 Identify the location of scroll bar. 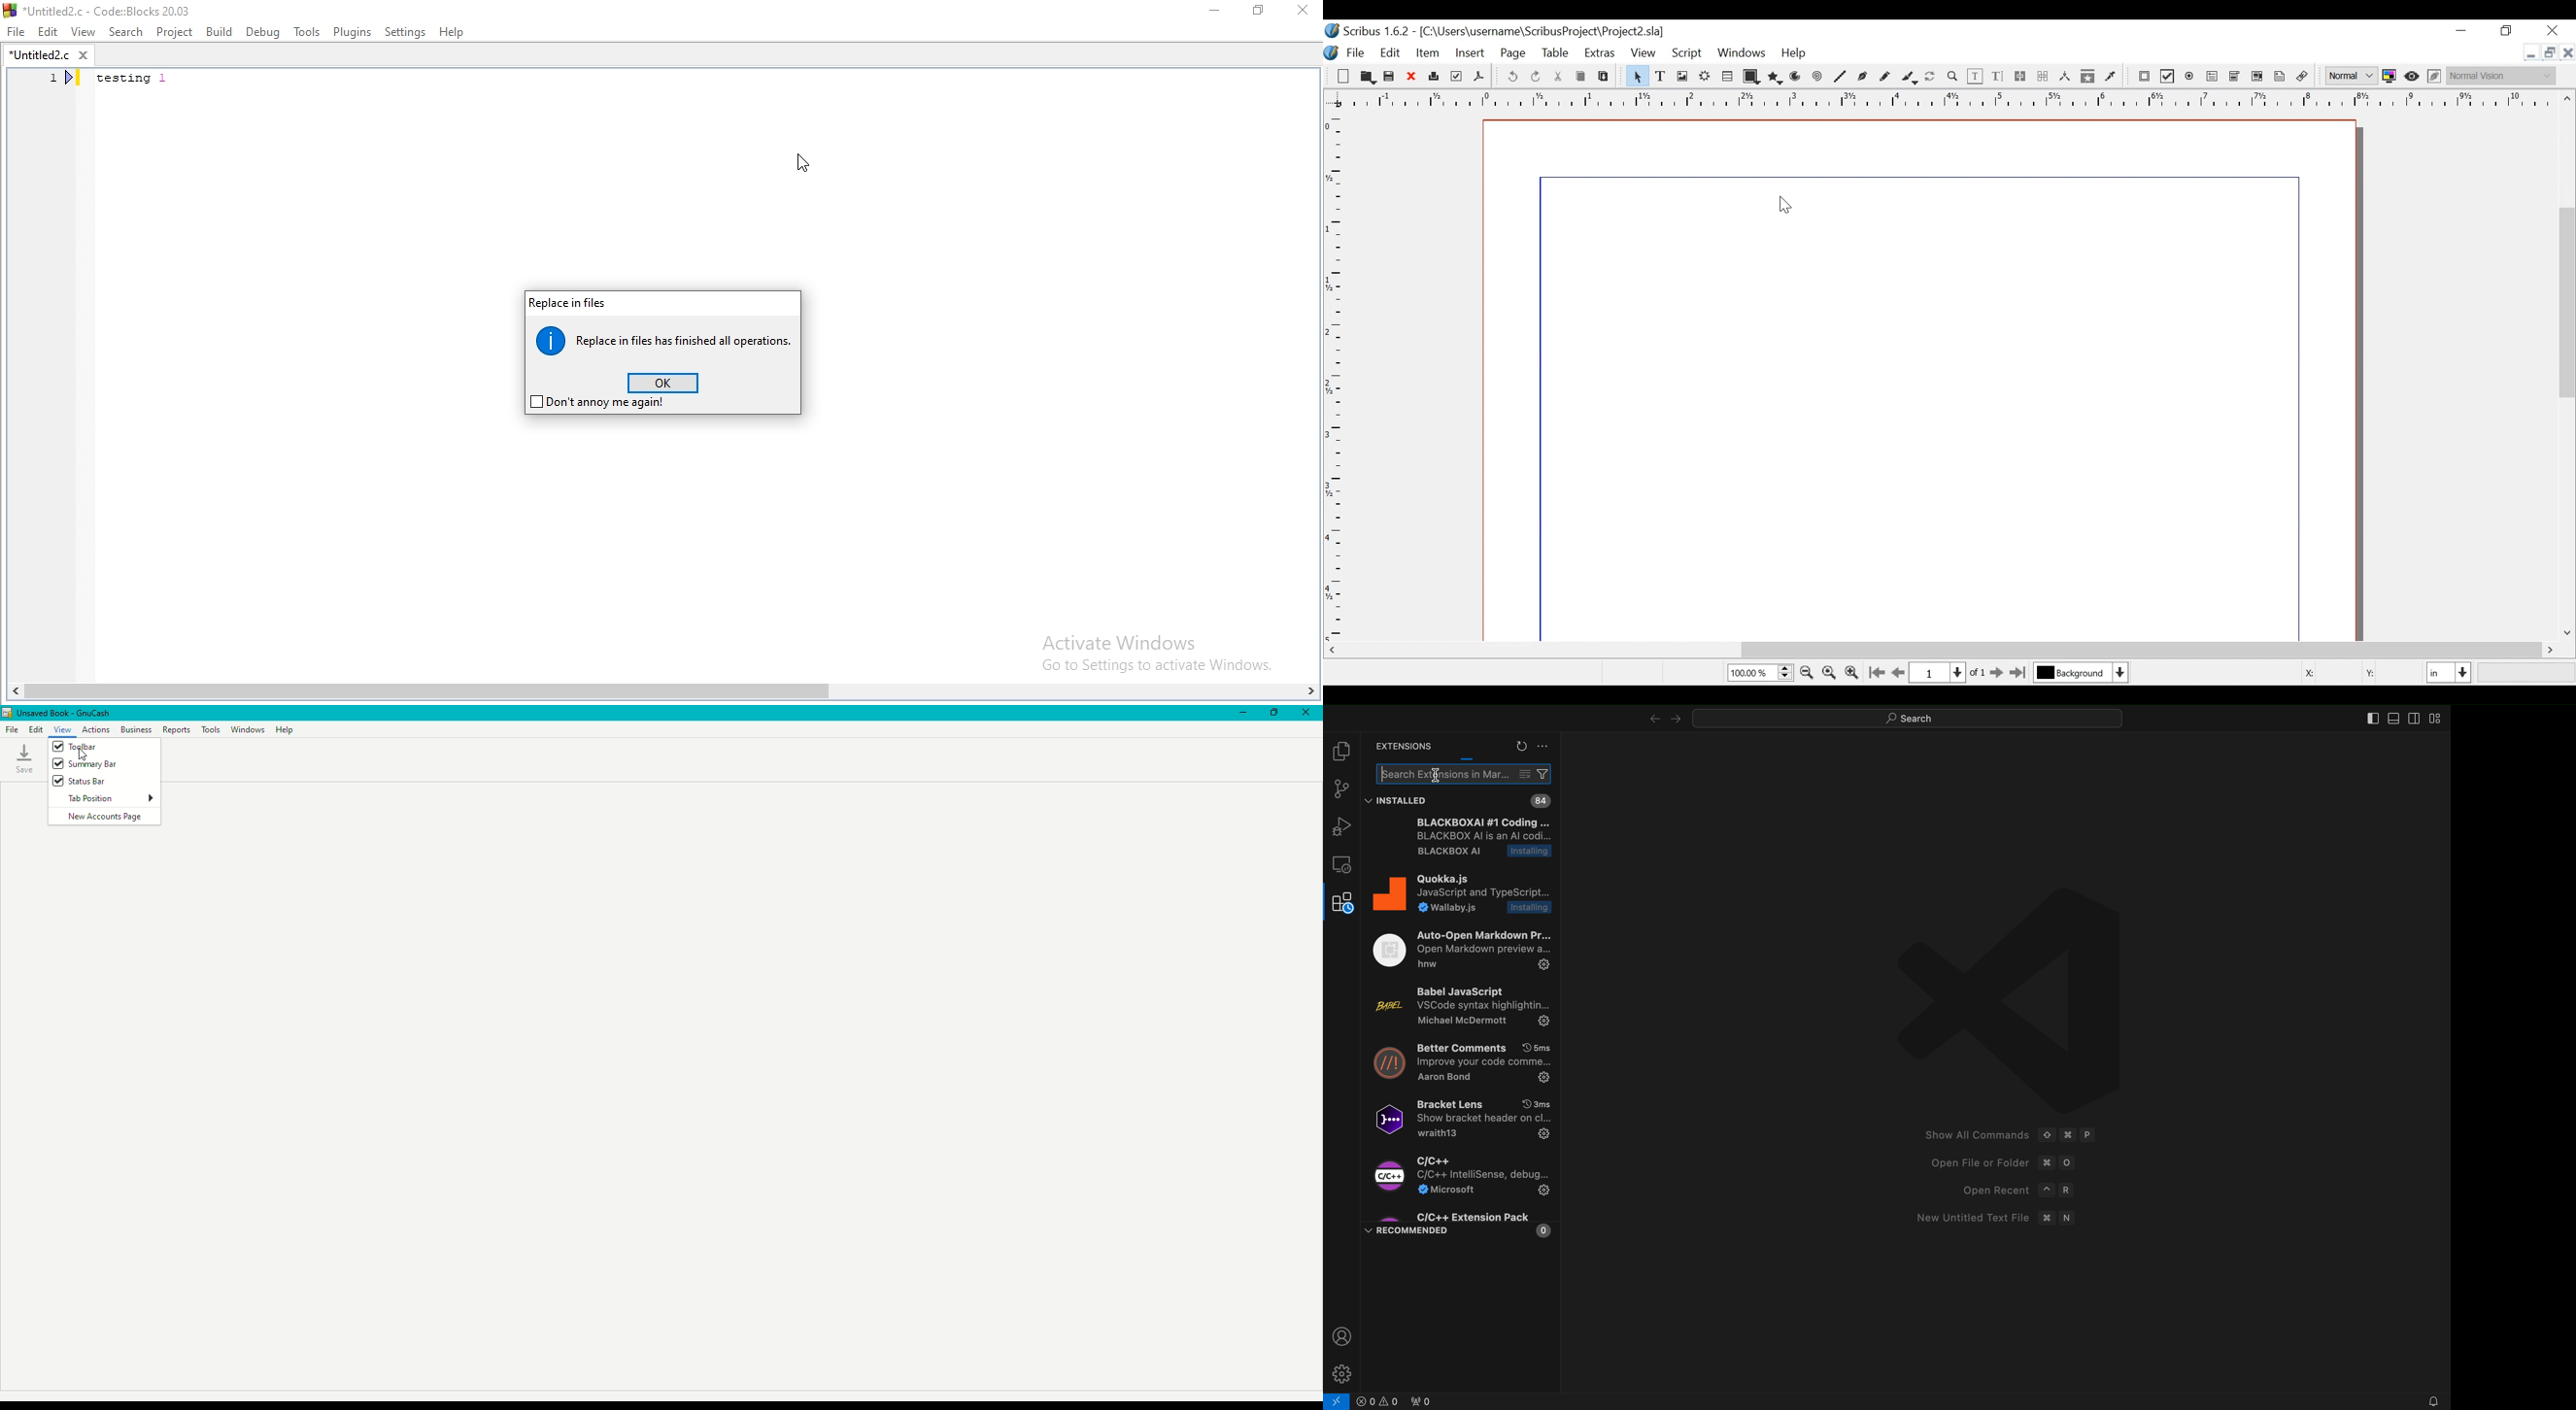
(661, 693).